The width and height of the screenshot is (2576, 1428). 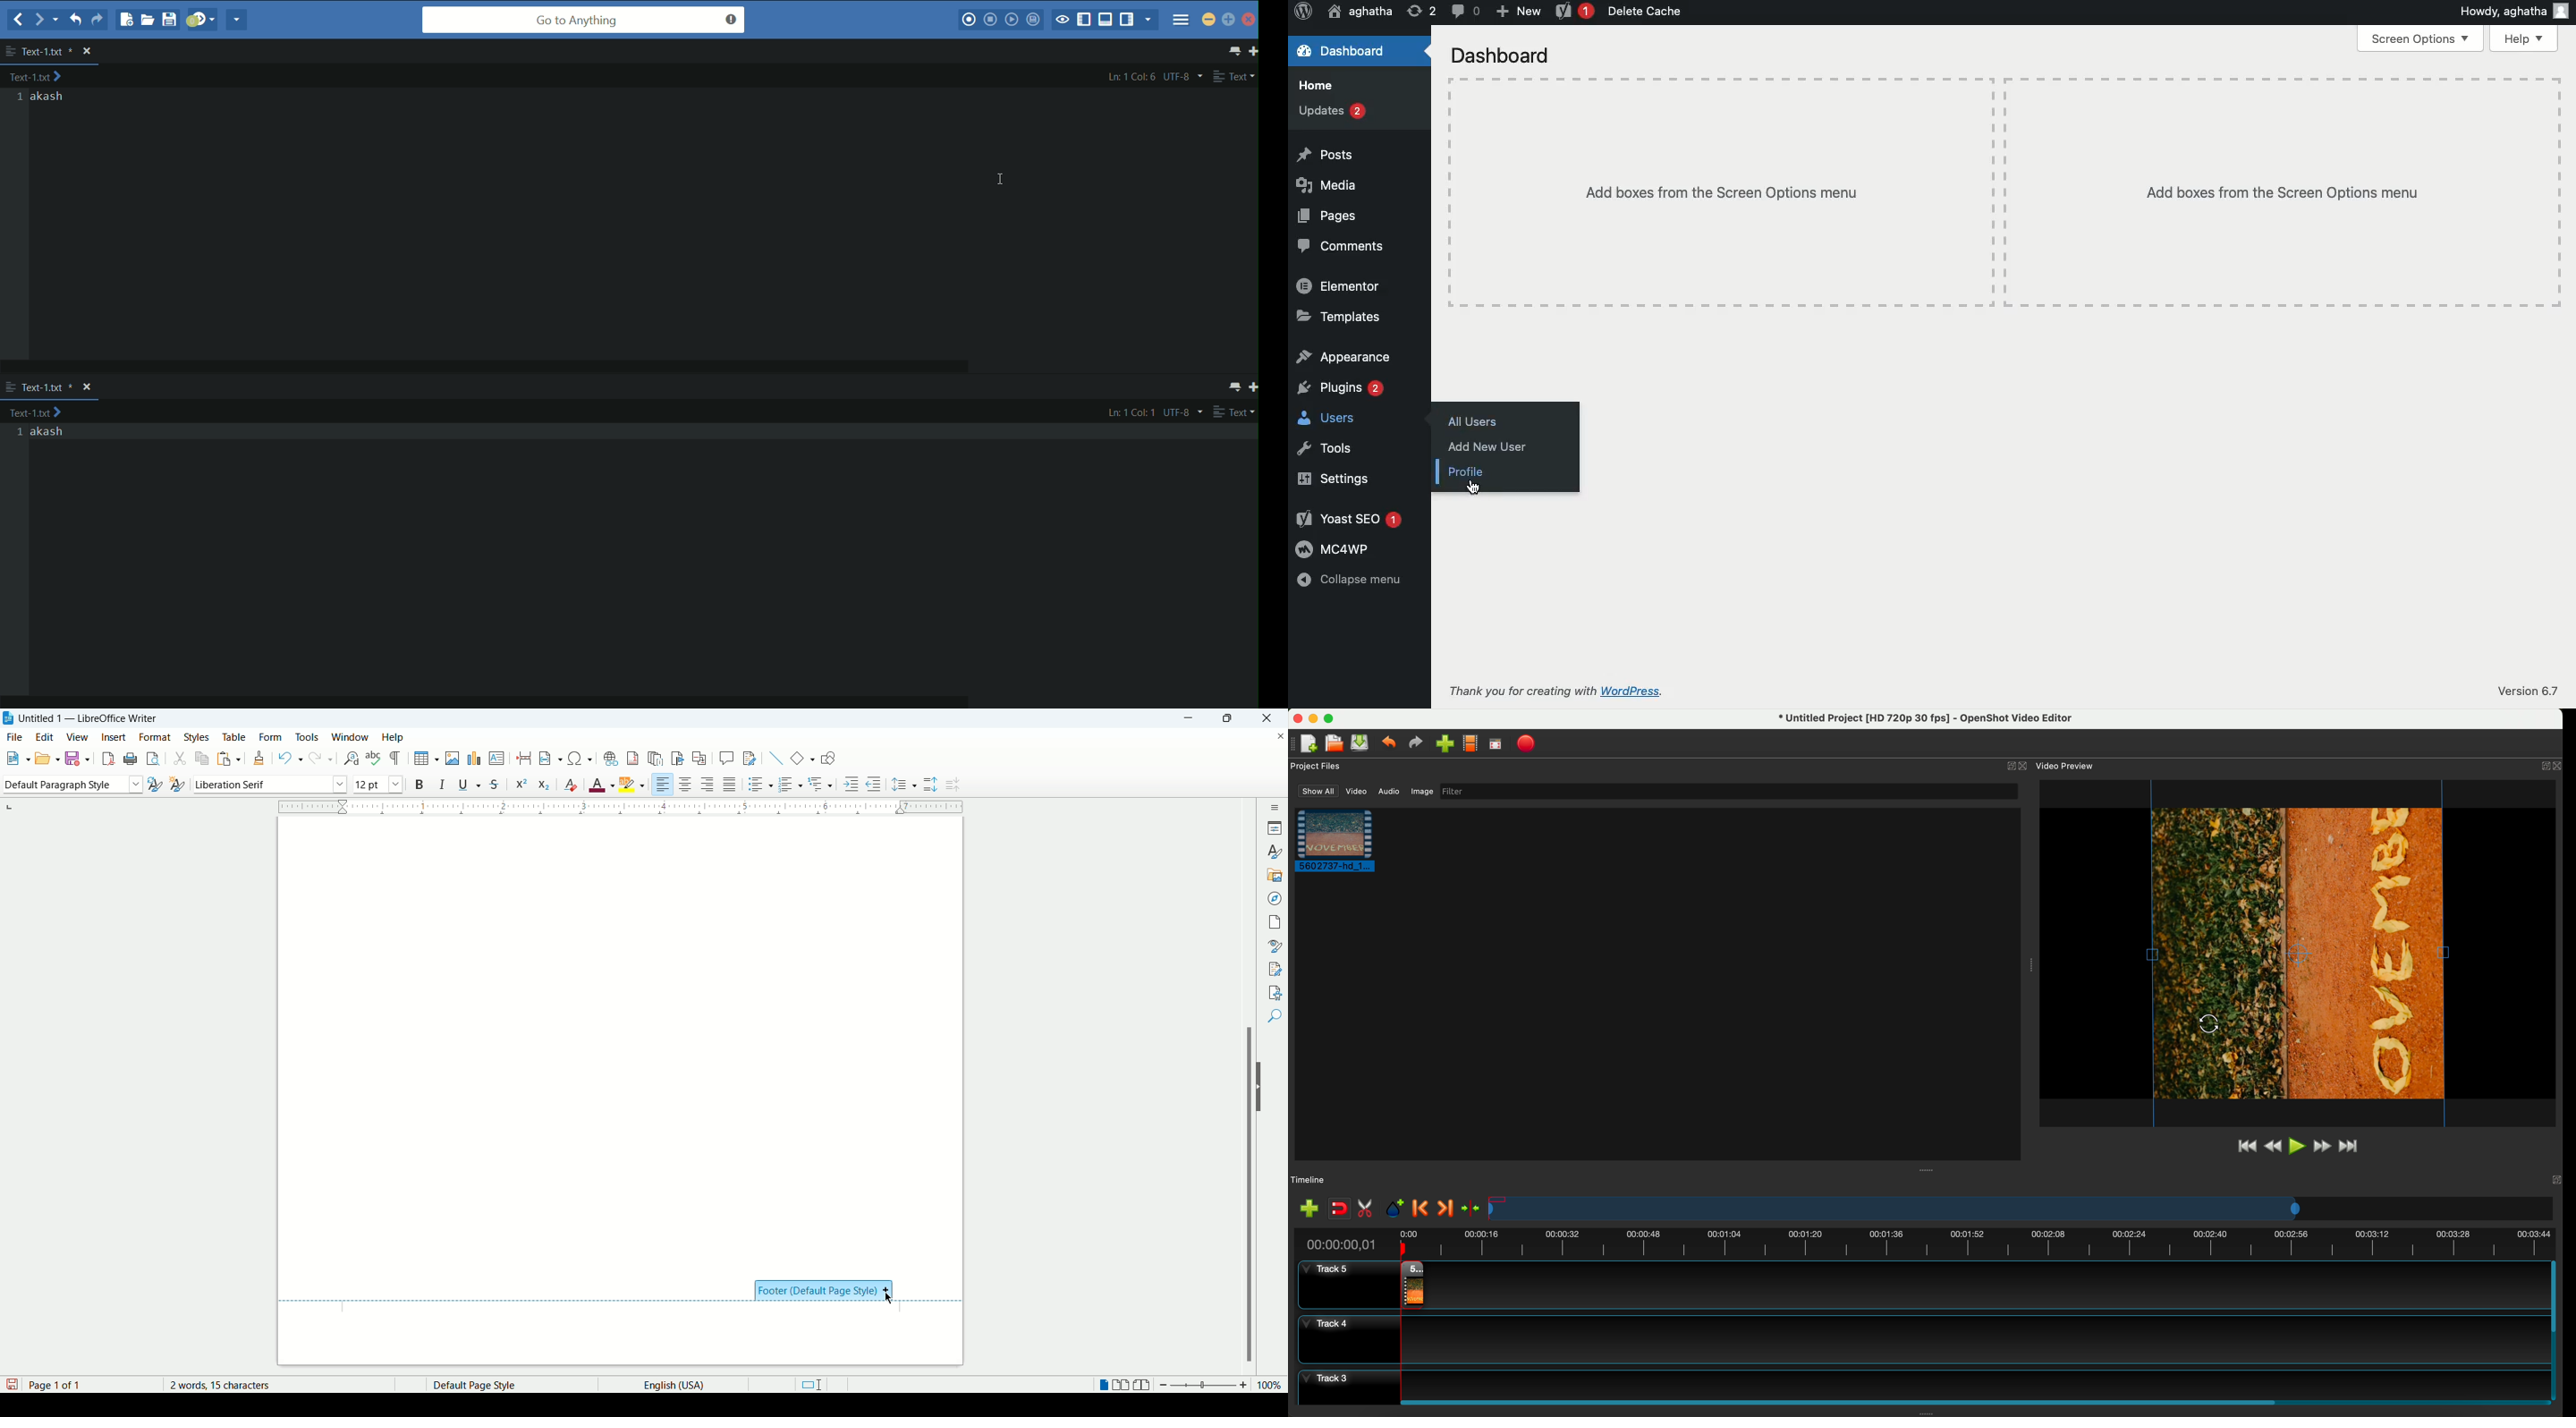 What do you see at coordinates (525, 758) in the screenshot?
I see `insert page break` at bounding box center [525, 758].